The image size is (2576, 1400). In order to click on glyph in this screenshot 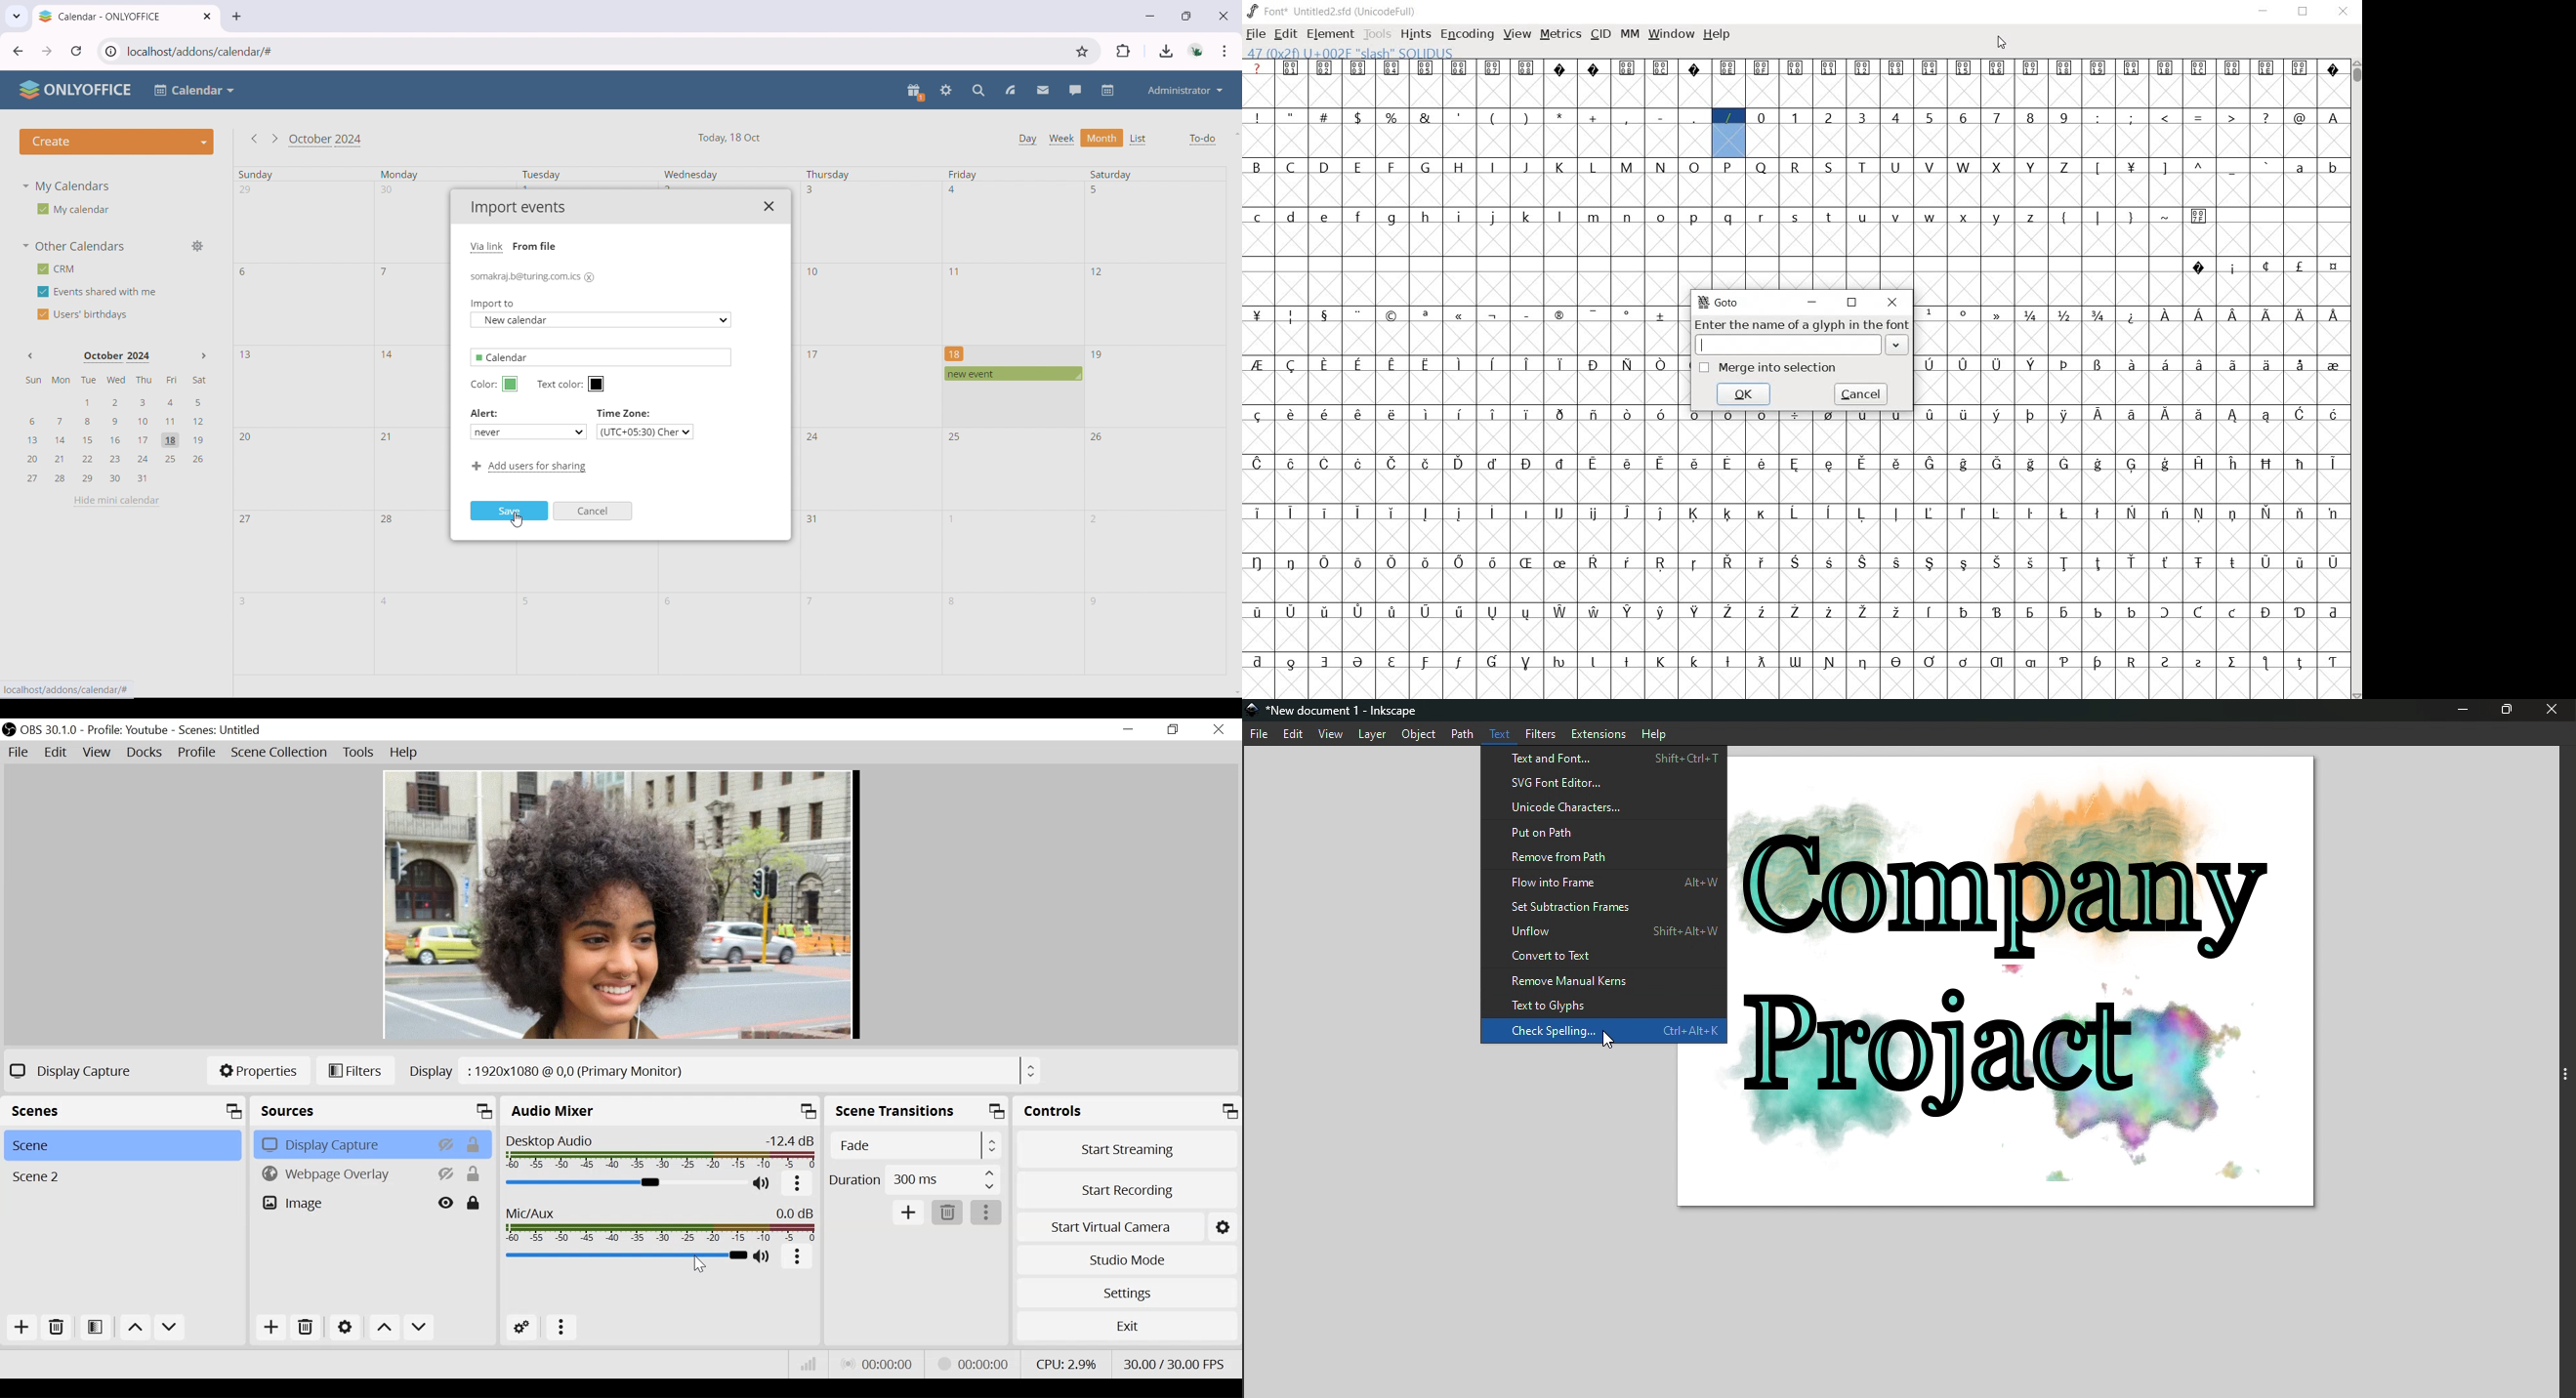, I will do `click(1763, 515)`.